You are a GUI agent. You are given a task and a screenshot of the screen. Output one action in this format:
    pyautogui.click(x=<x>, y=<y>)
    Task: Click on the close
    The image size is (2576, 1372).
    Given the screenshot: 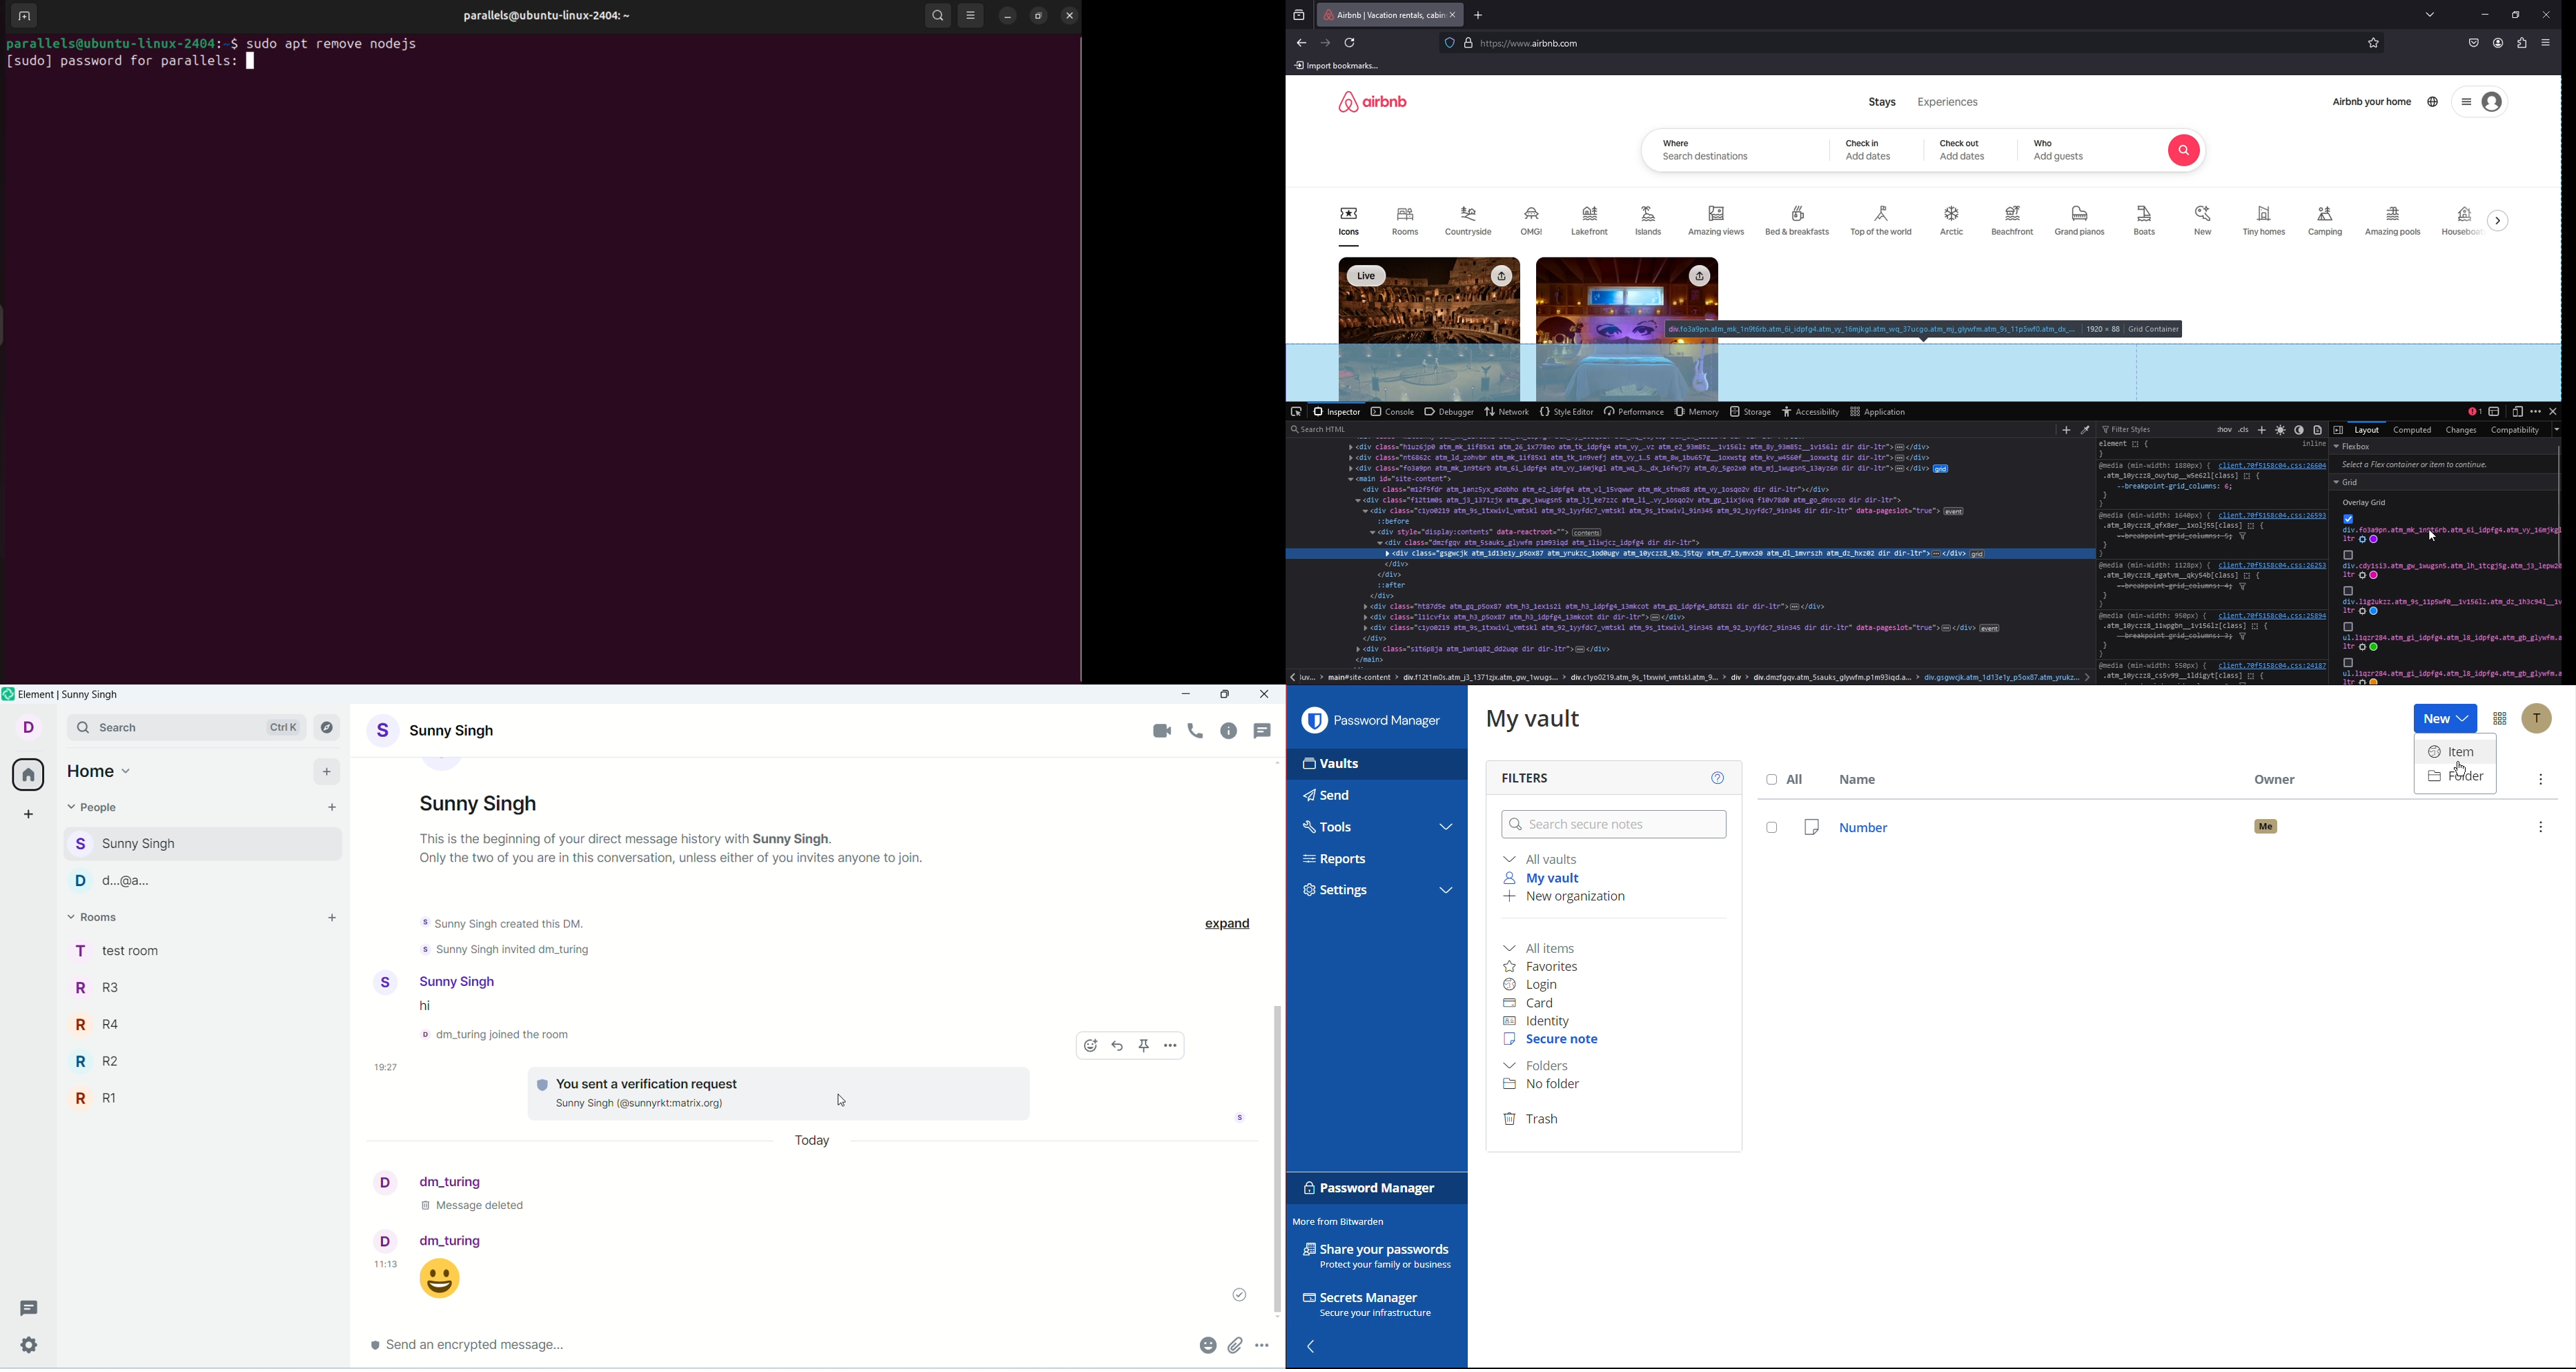 What is the action you would take?
    pyautogui.click(x=1267, y=695)
    